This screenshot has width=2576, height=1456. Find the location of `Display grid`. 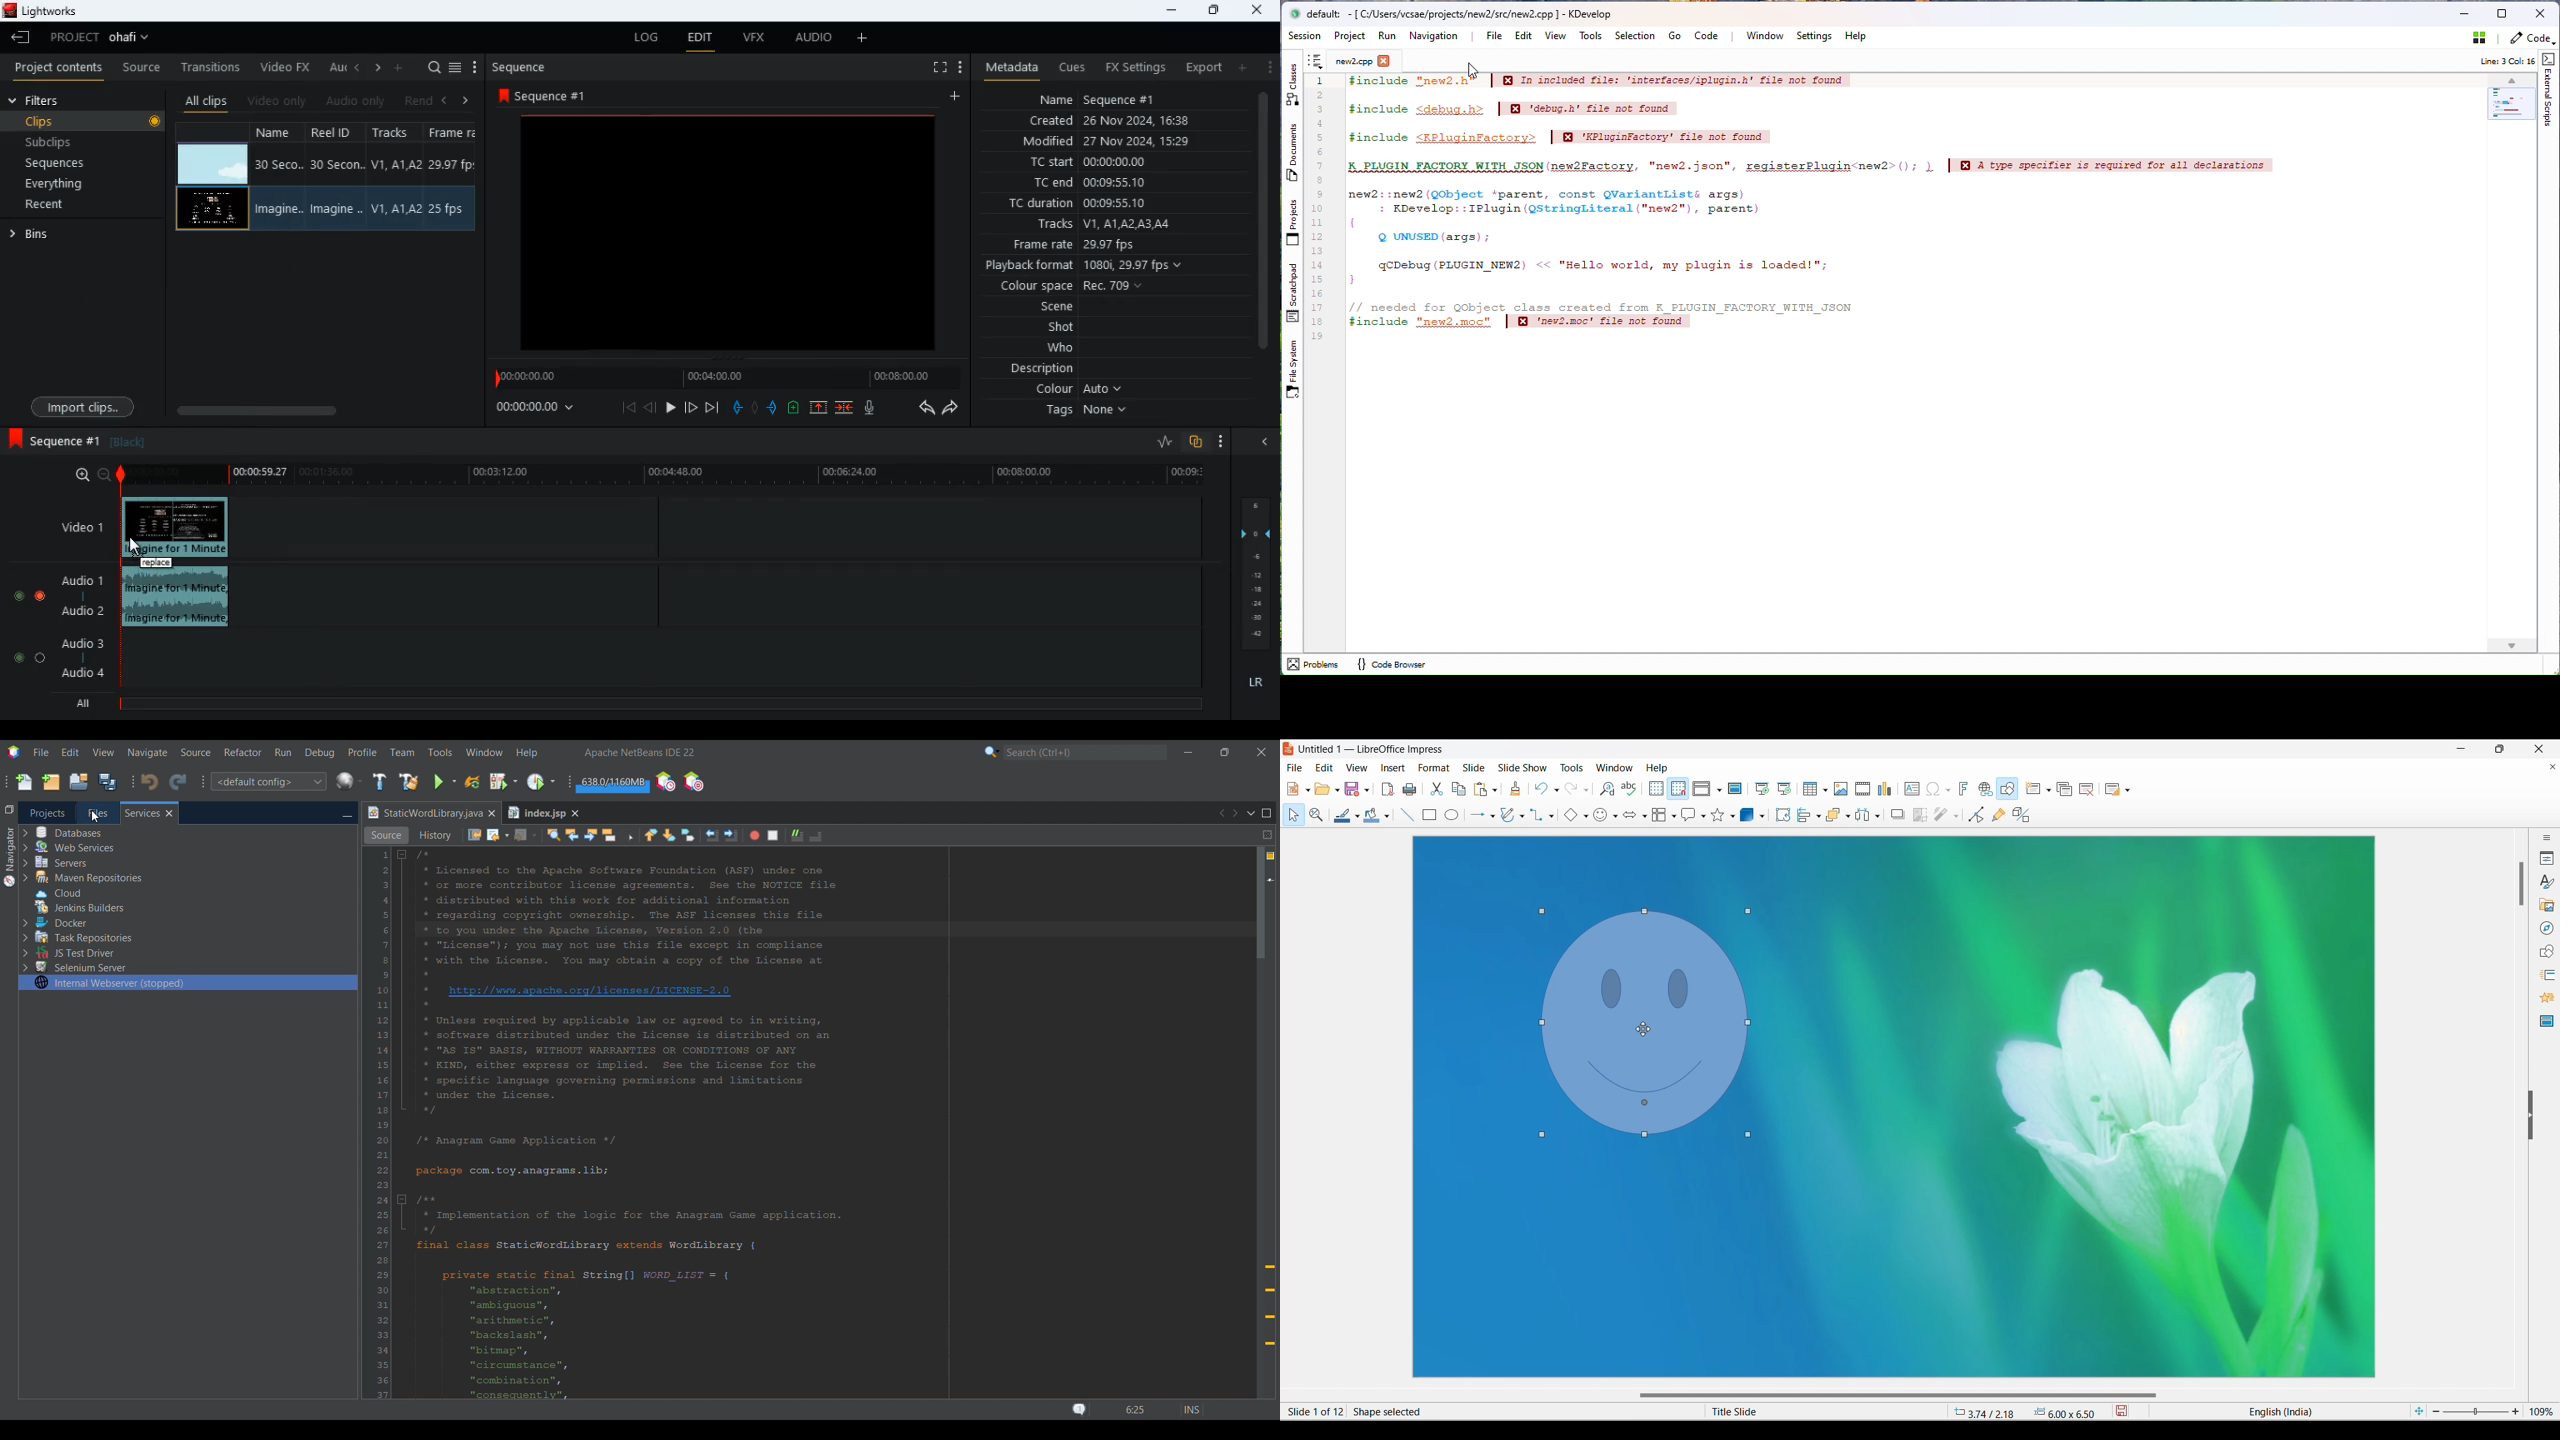

Display grid is located at coordinates (1656, 789).